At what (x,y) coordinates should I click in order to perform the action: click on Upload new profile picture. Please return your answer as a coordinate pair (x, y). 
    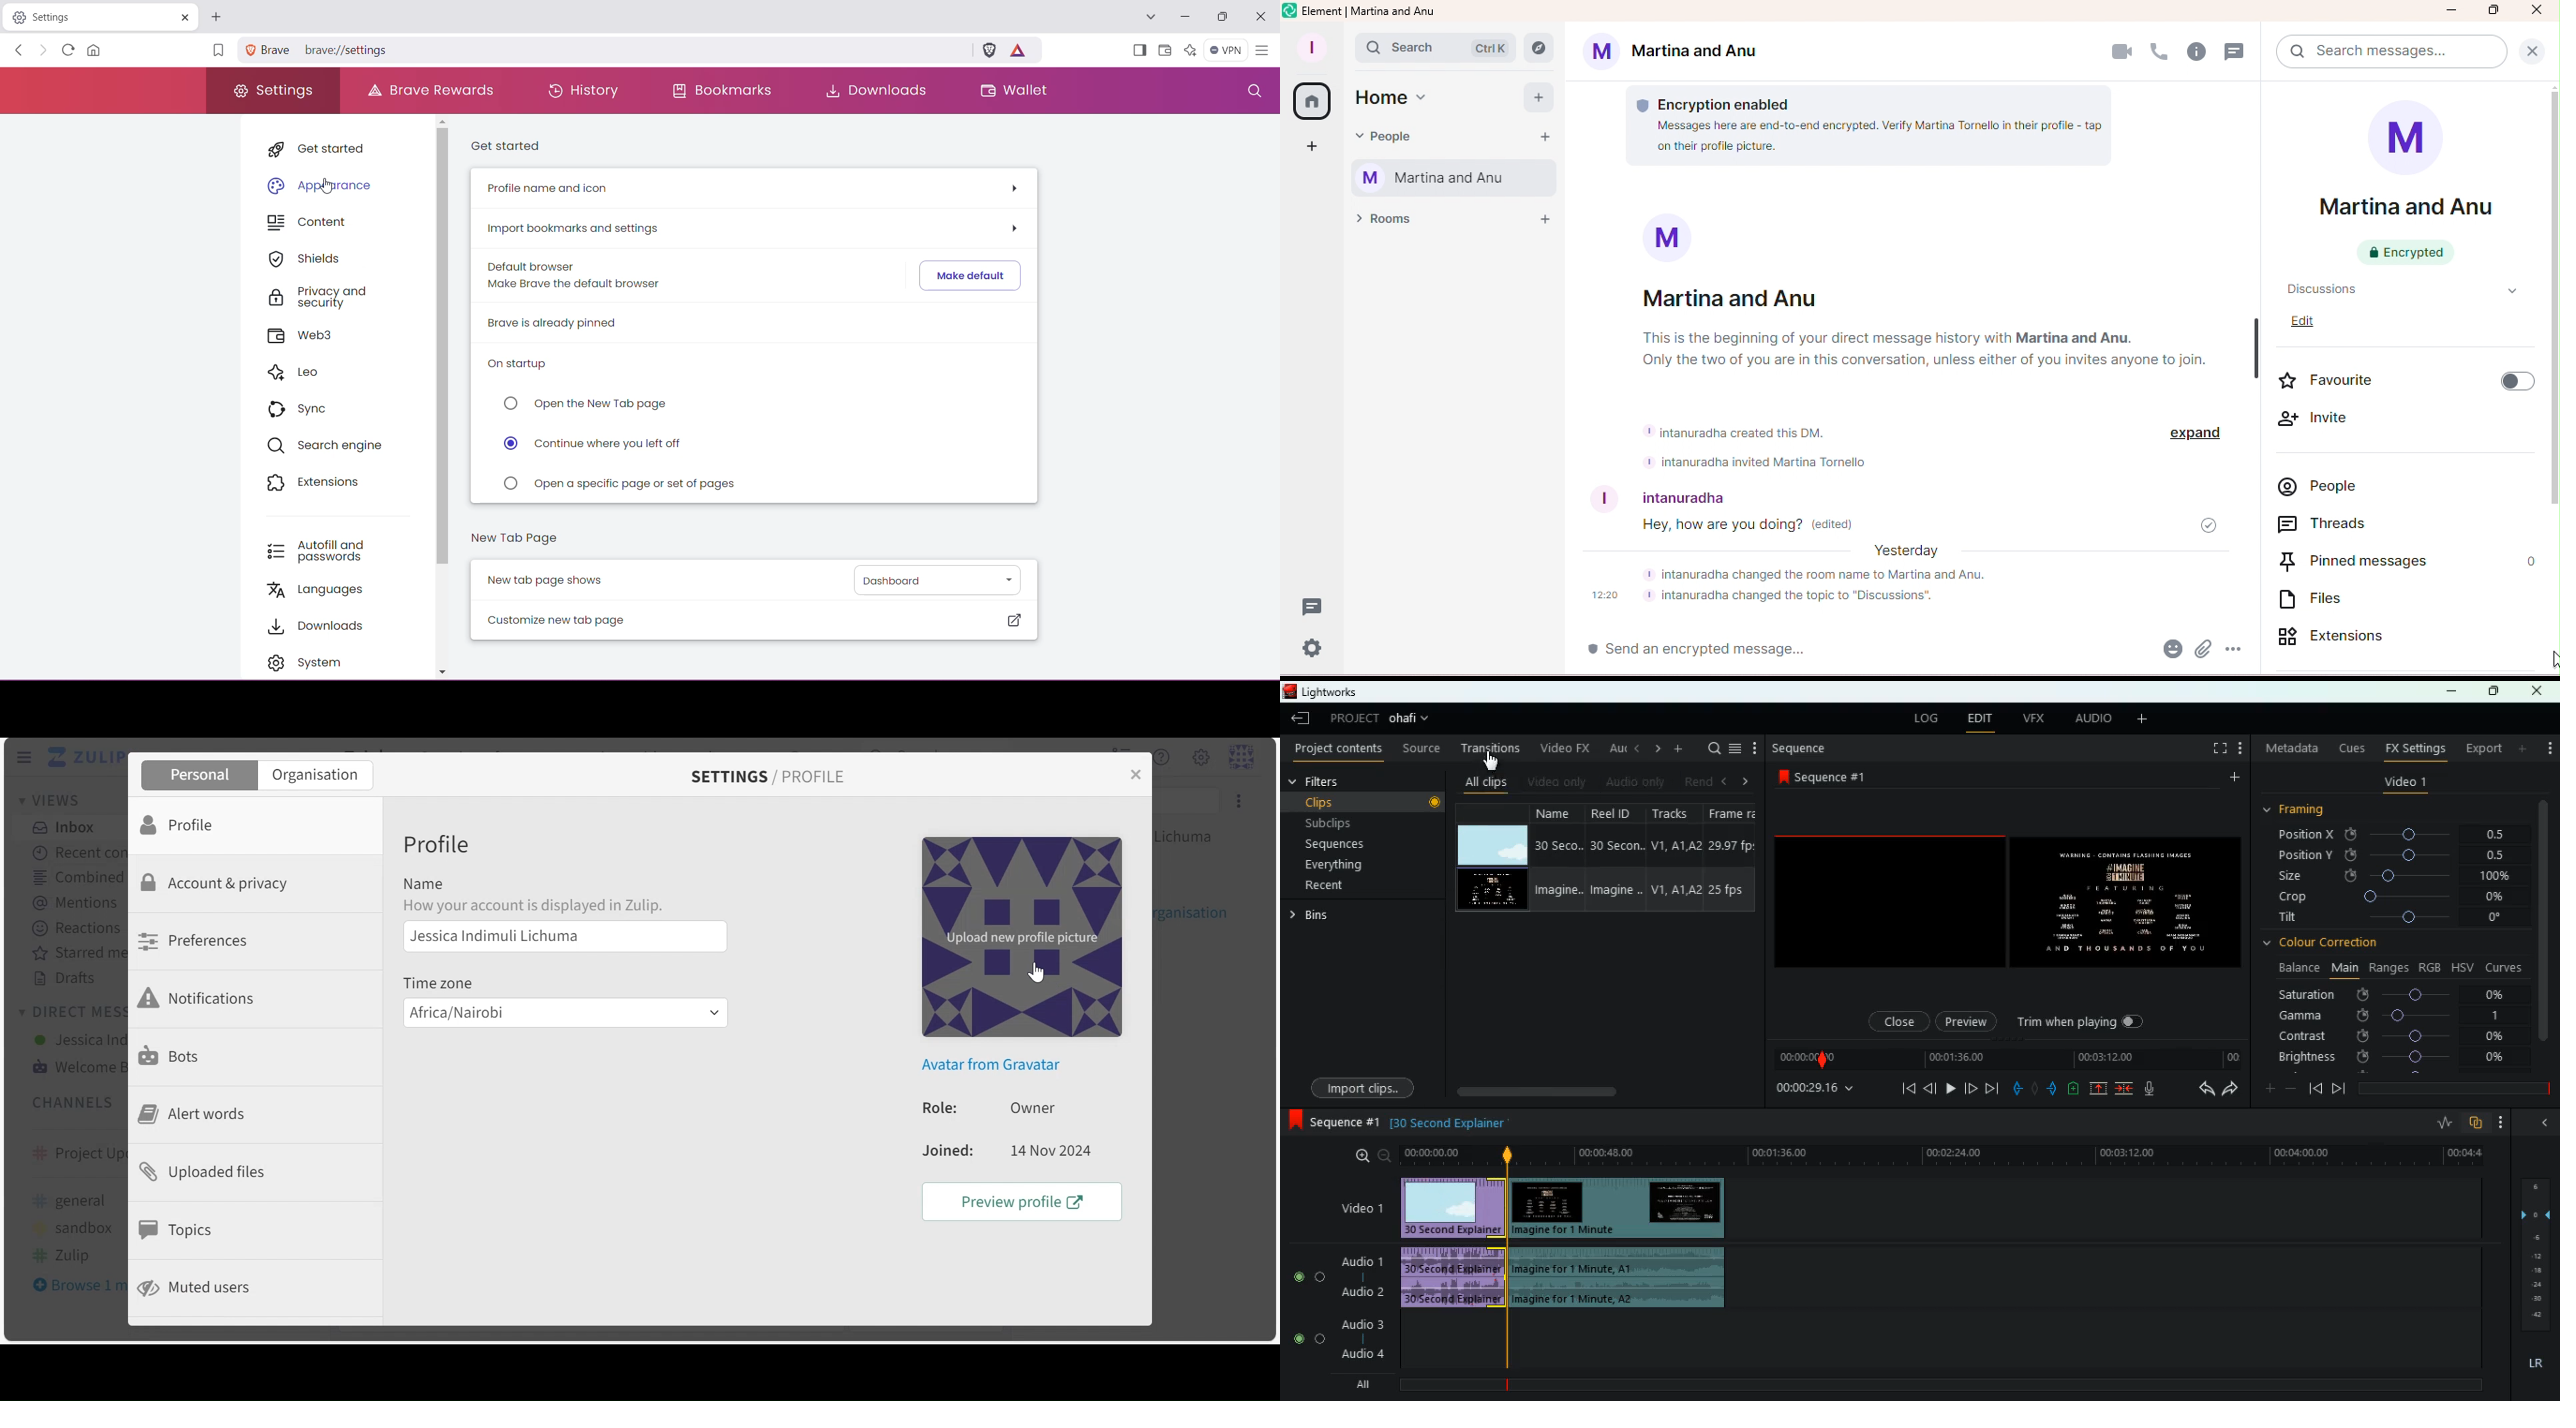
    Looking at the image, I should click on (1023, 937).